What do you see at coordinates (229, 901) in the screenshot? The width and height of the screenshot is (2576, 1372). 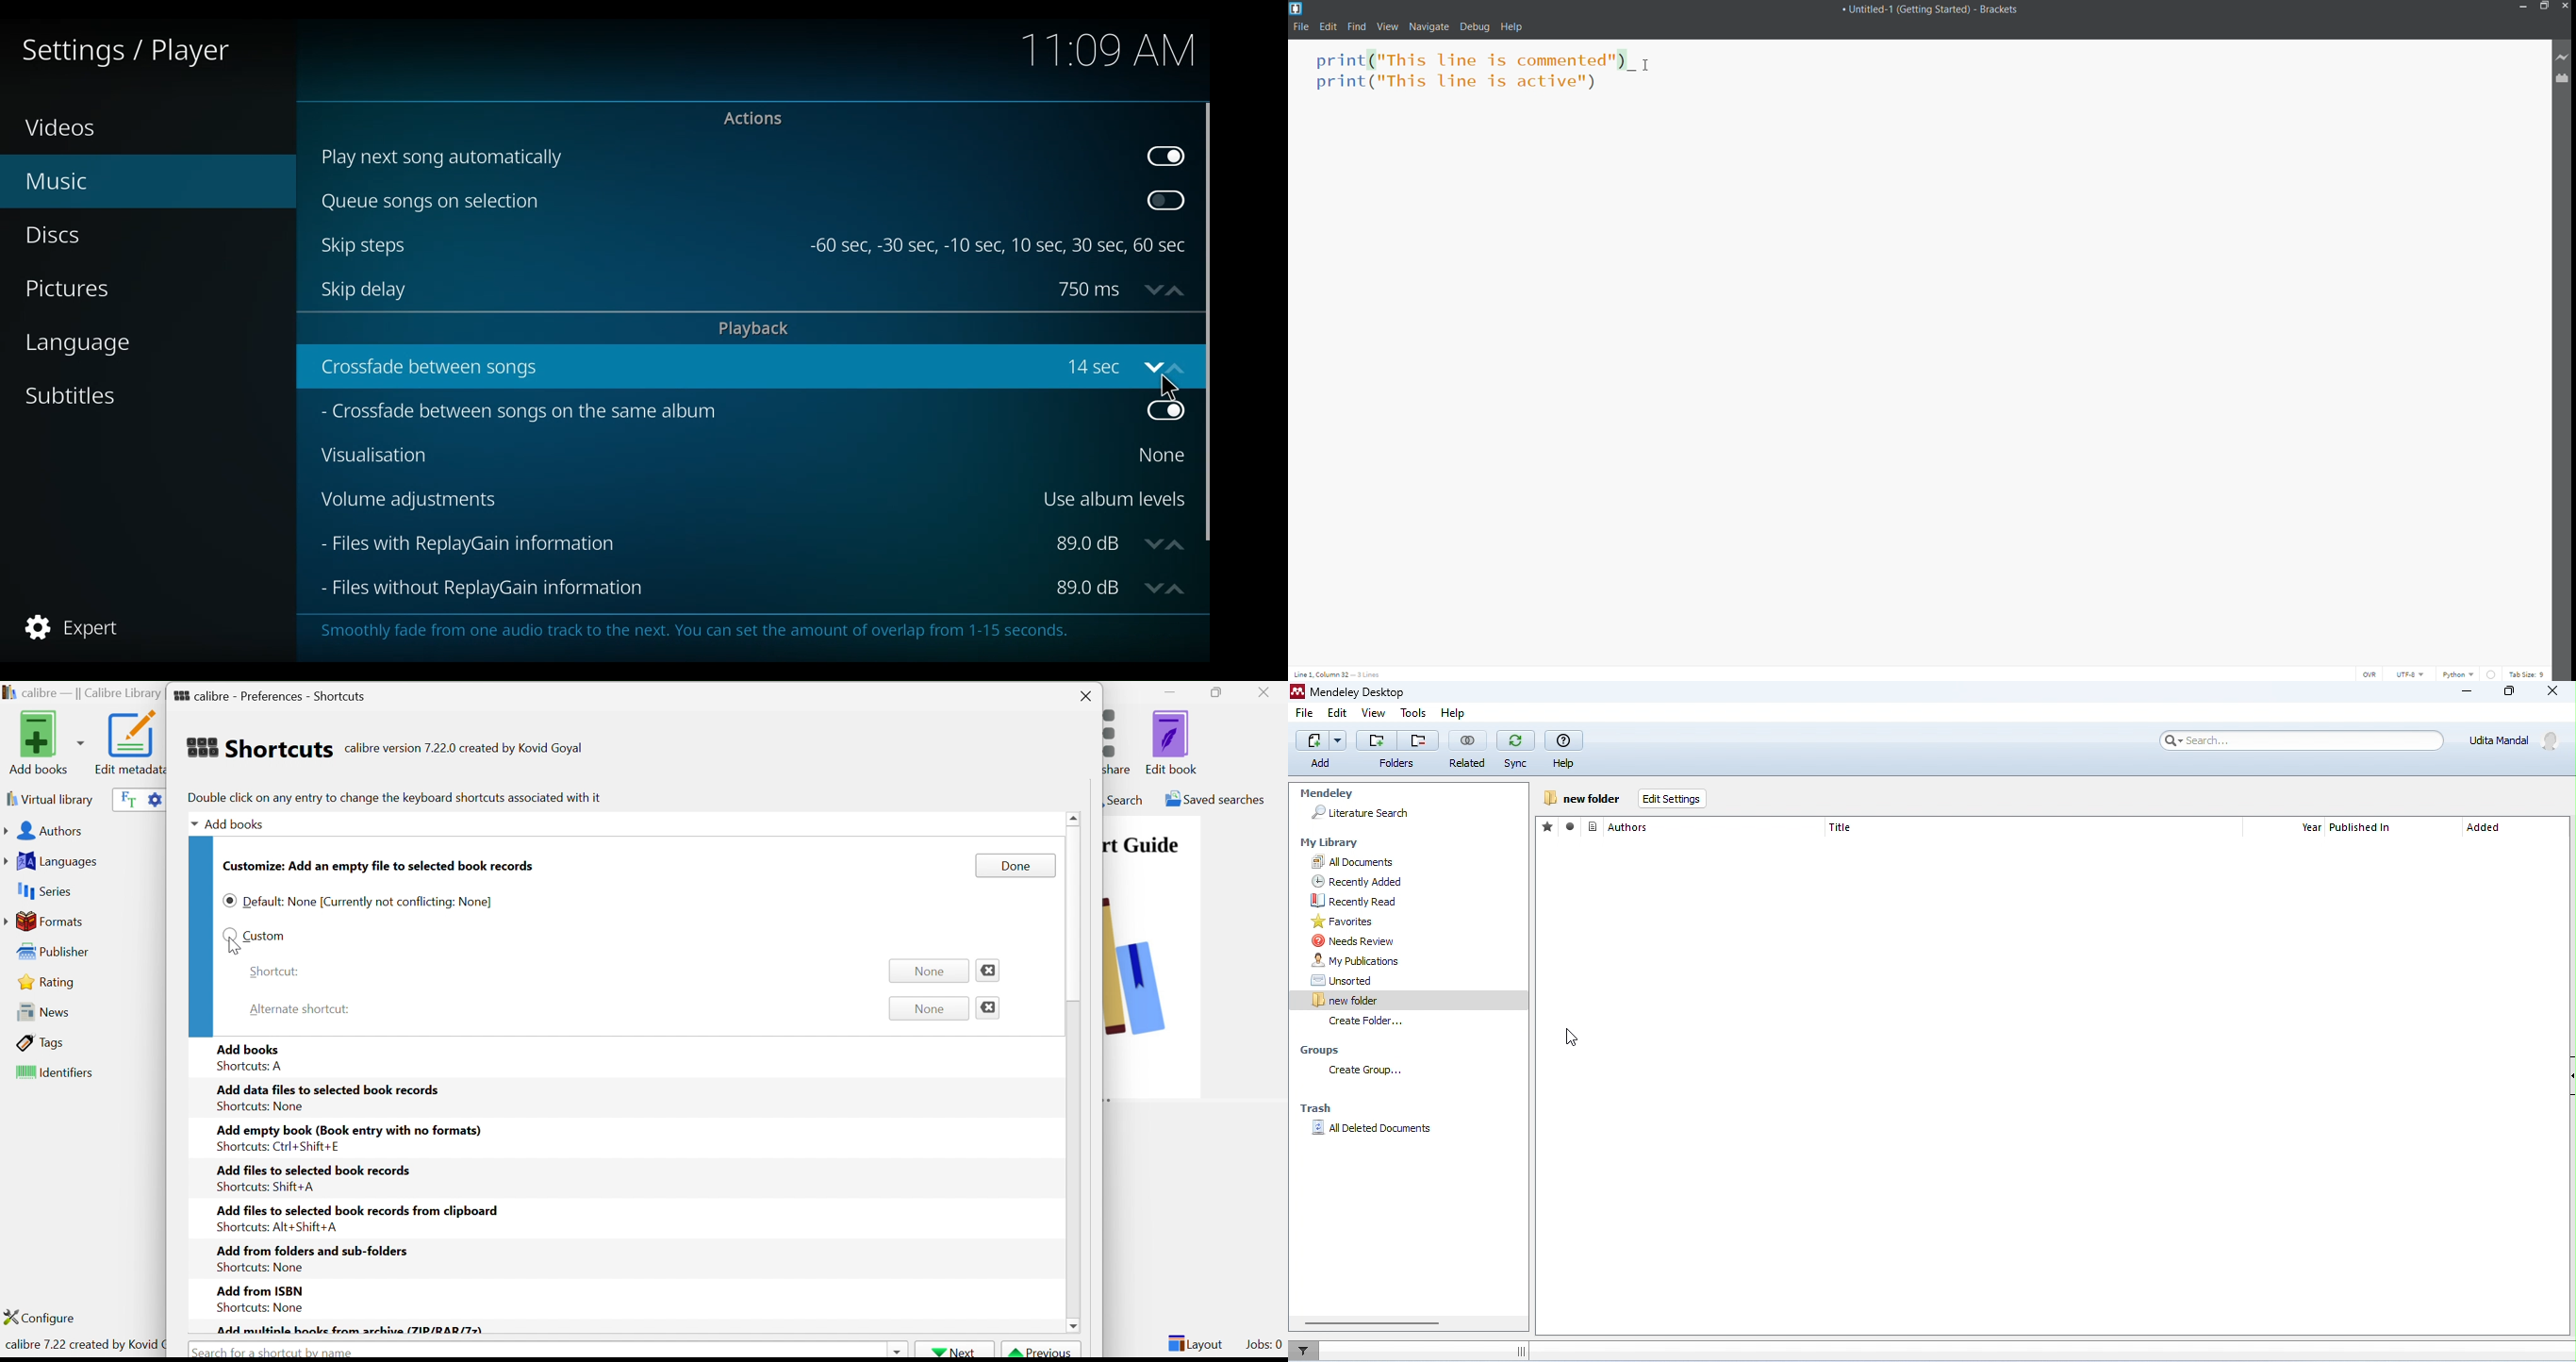 I see `Checkbox` at bounding box center [229, 901].